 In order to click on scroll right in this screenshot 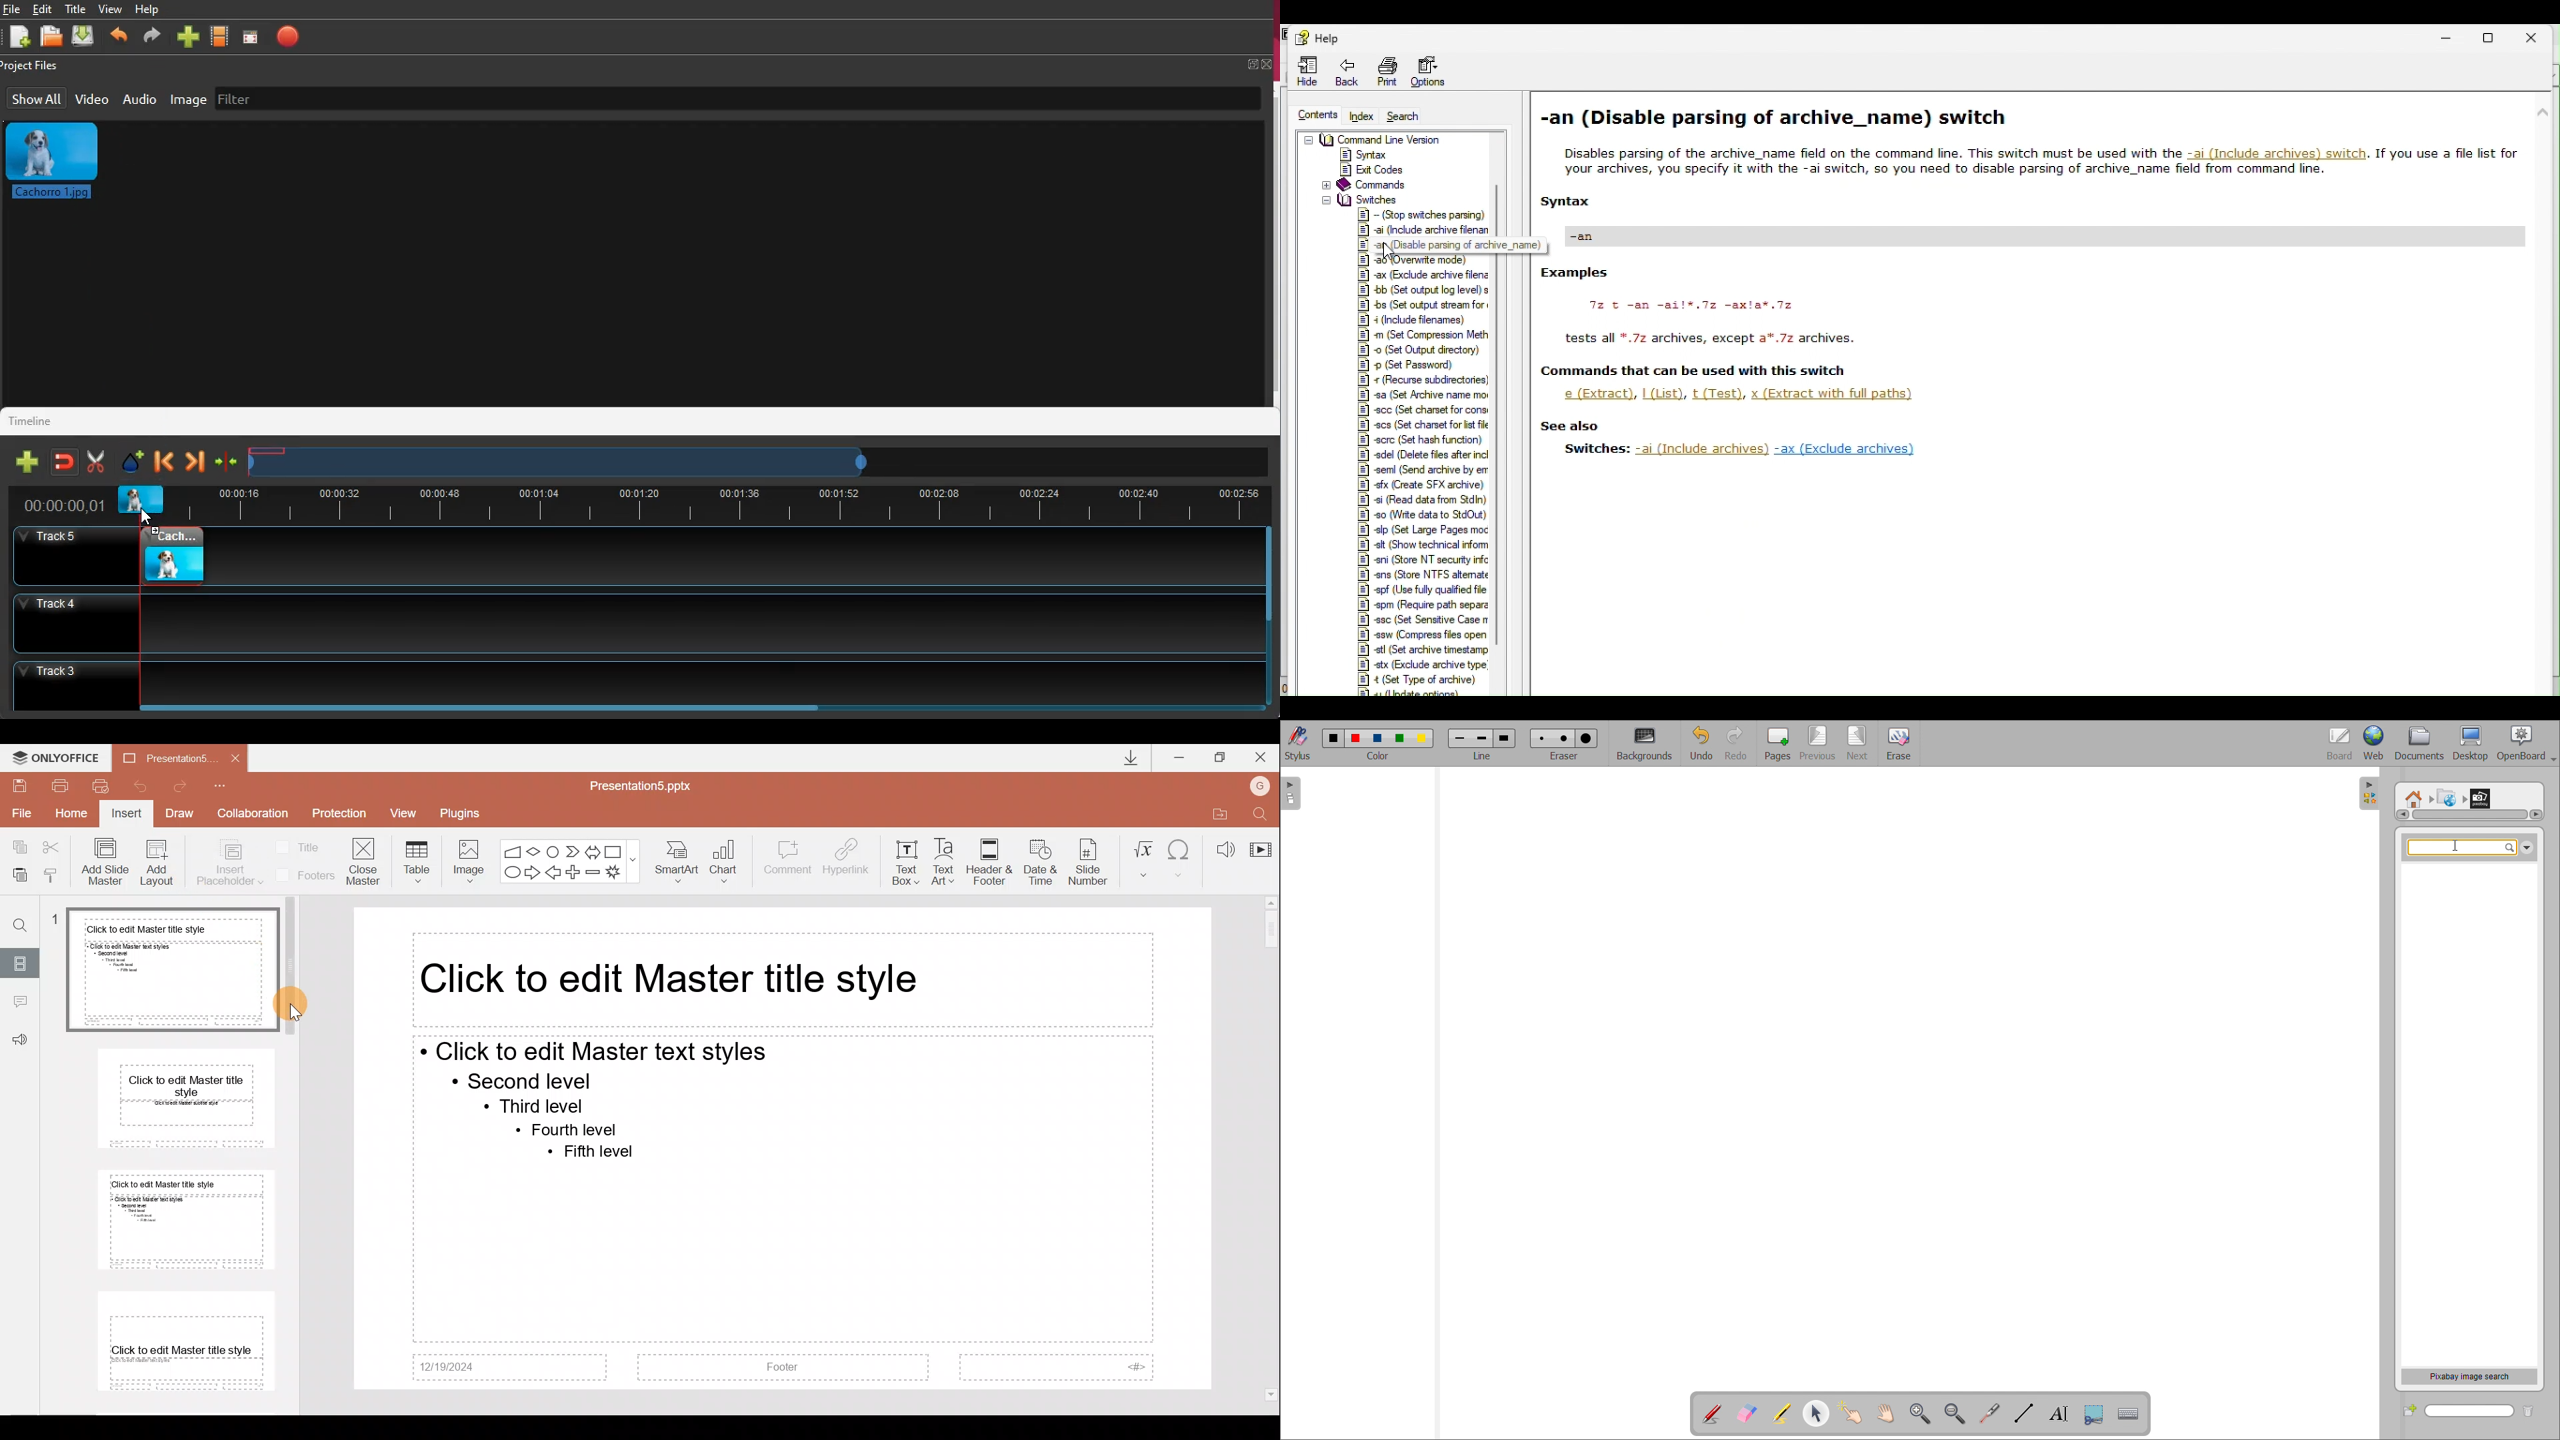, I will do `click(2535, 814)`.